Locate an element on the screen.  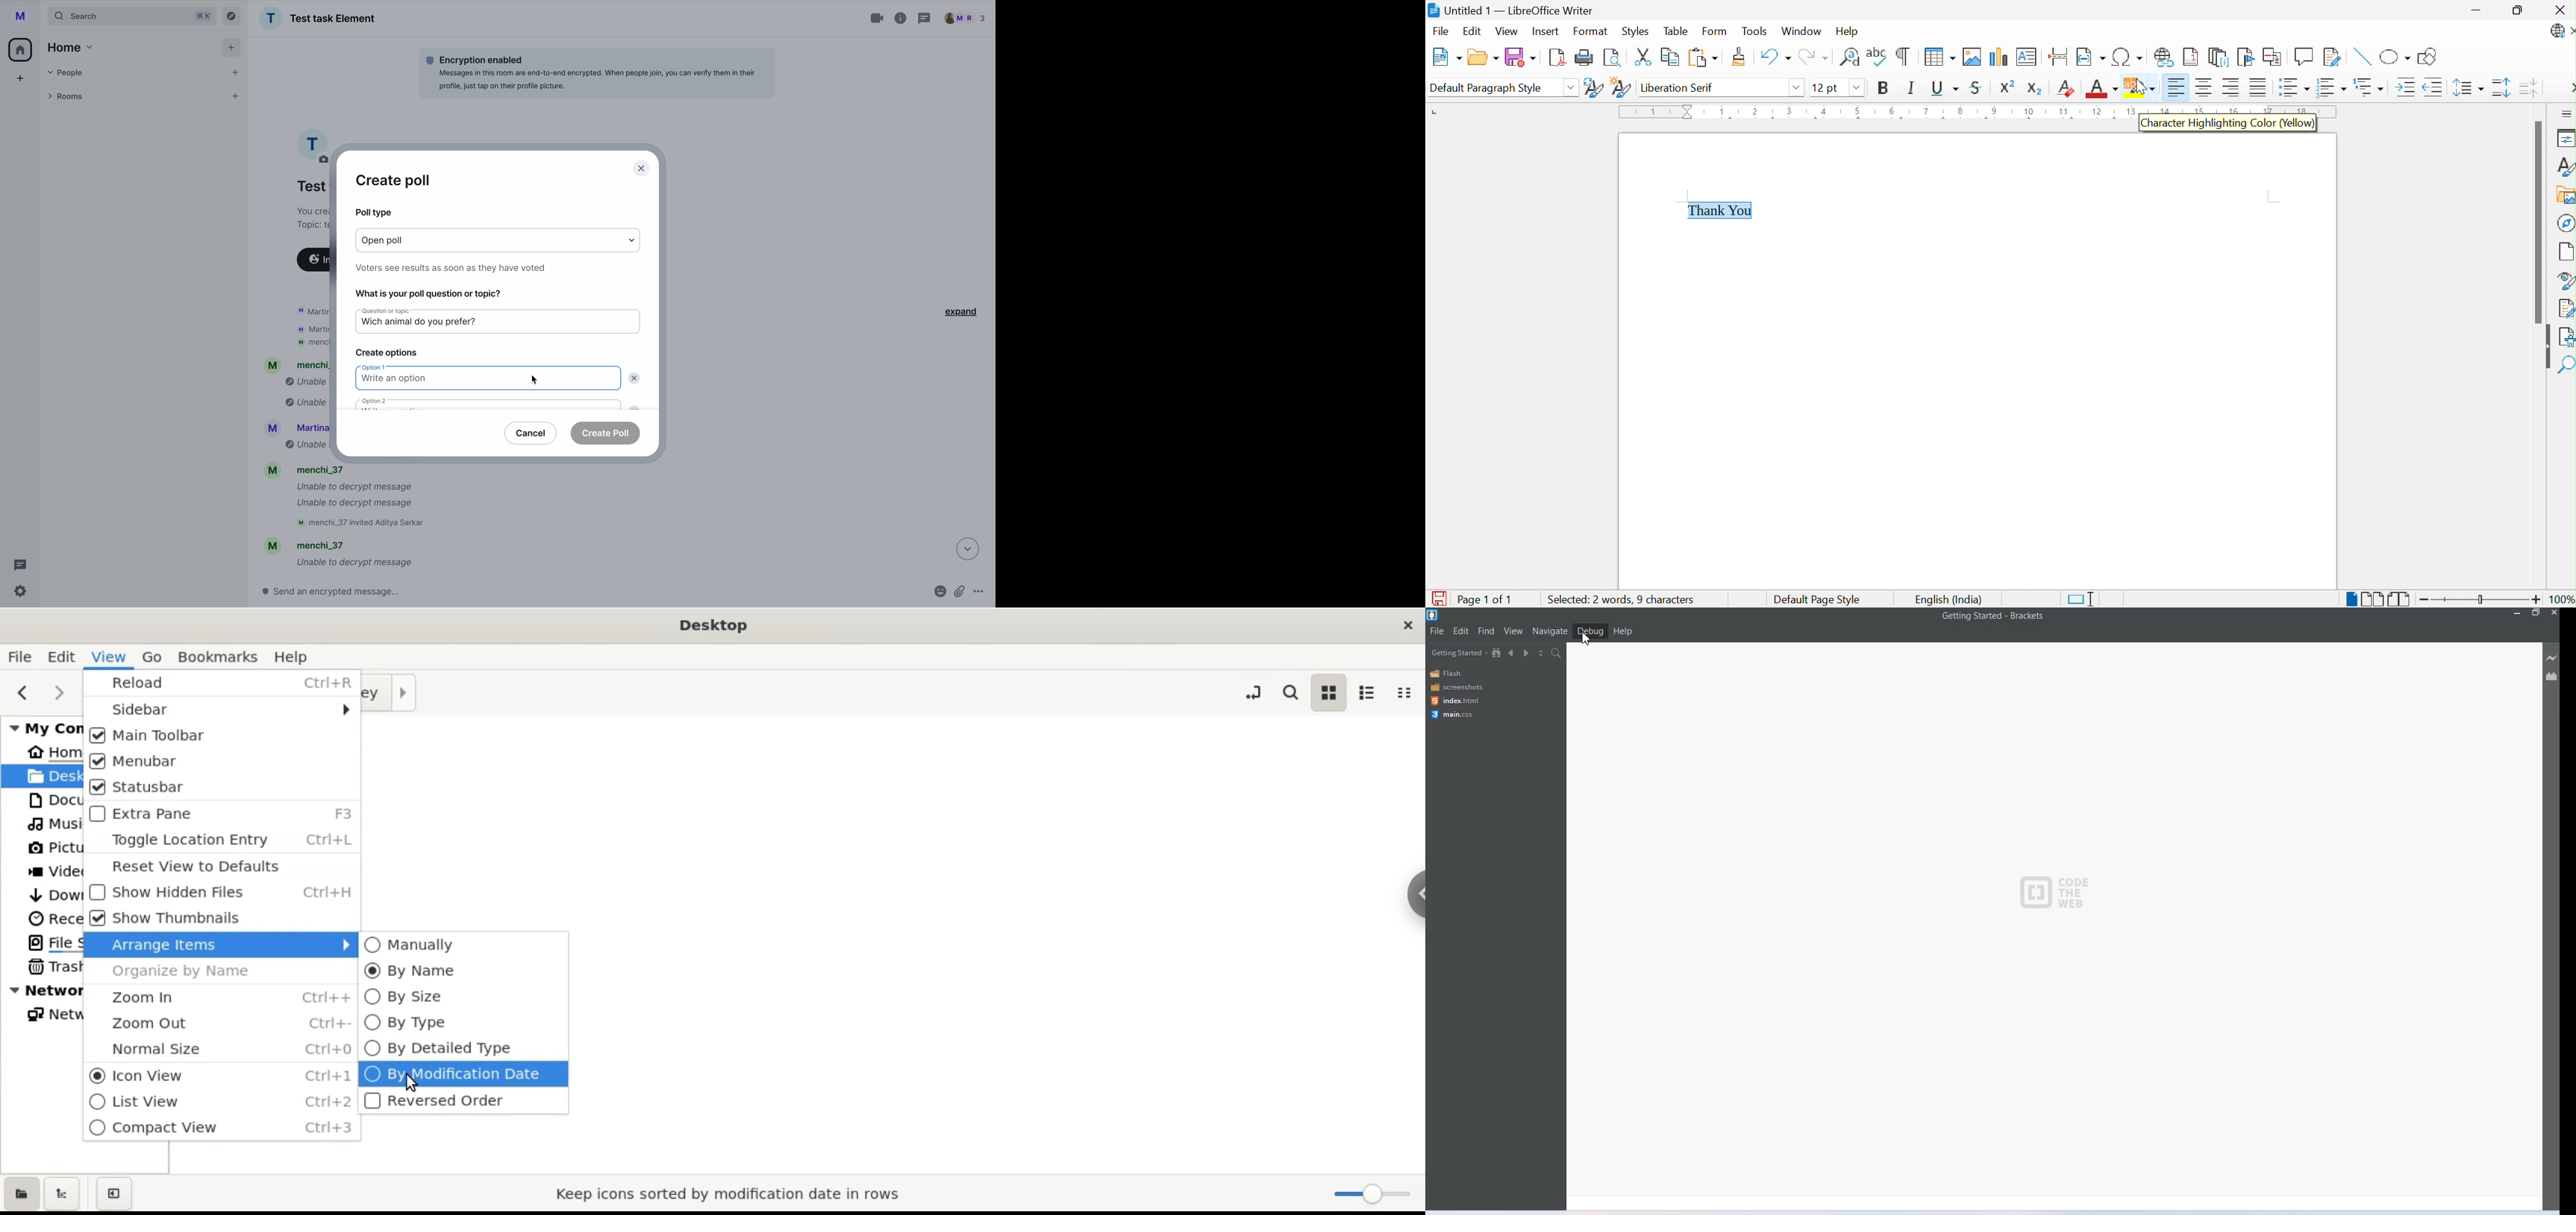
poll type is located at coordinates (373, 212).